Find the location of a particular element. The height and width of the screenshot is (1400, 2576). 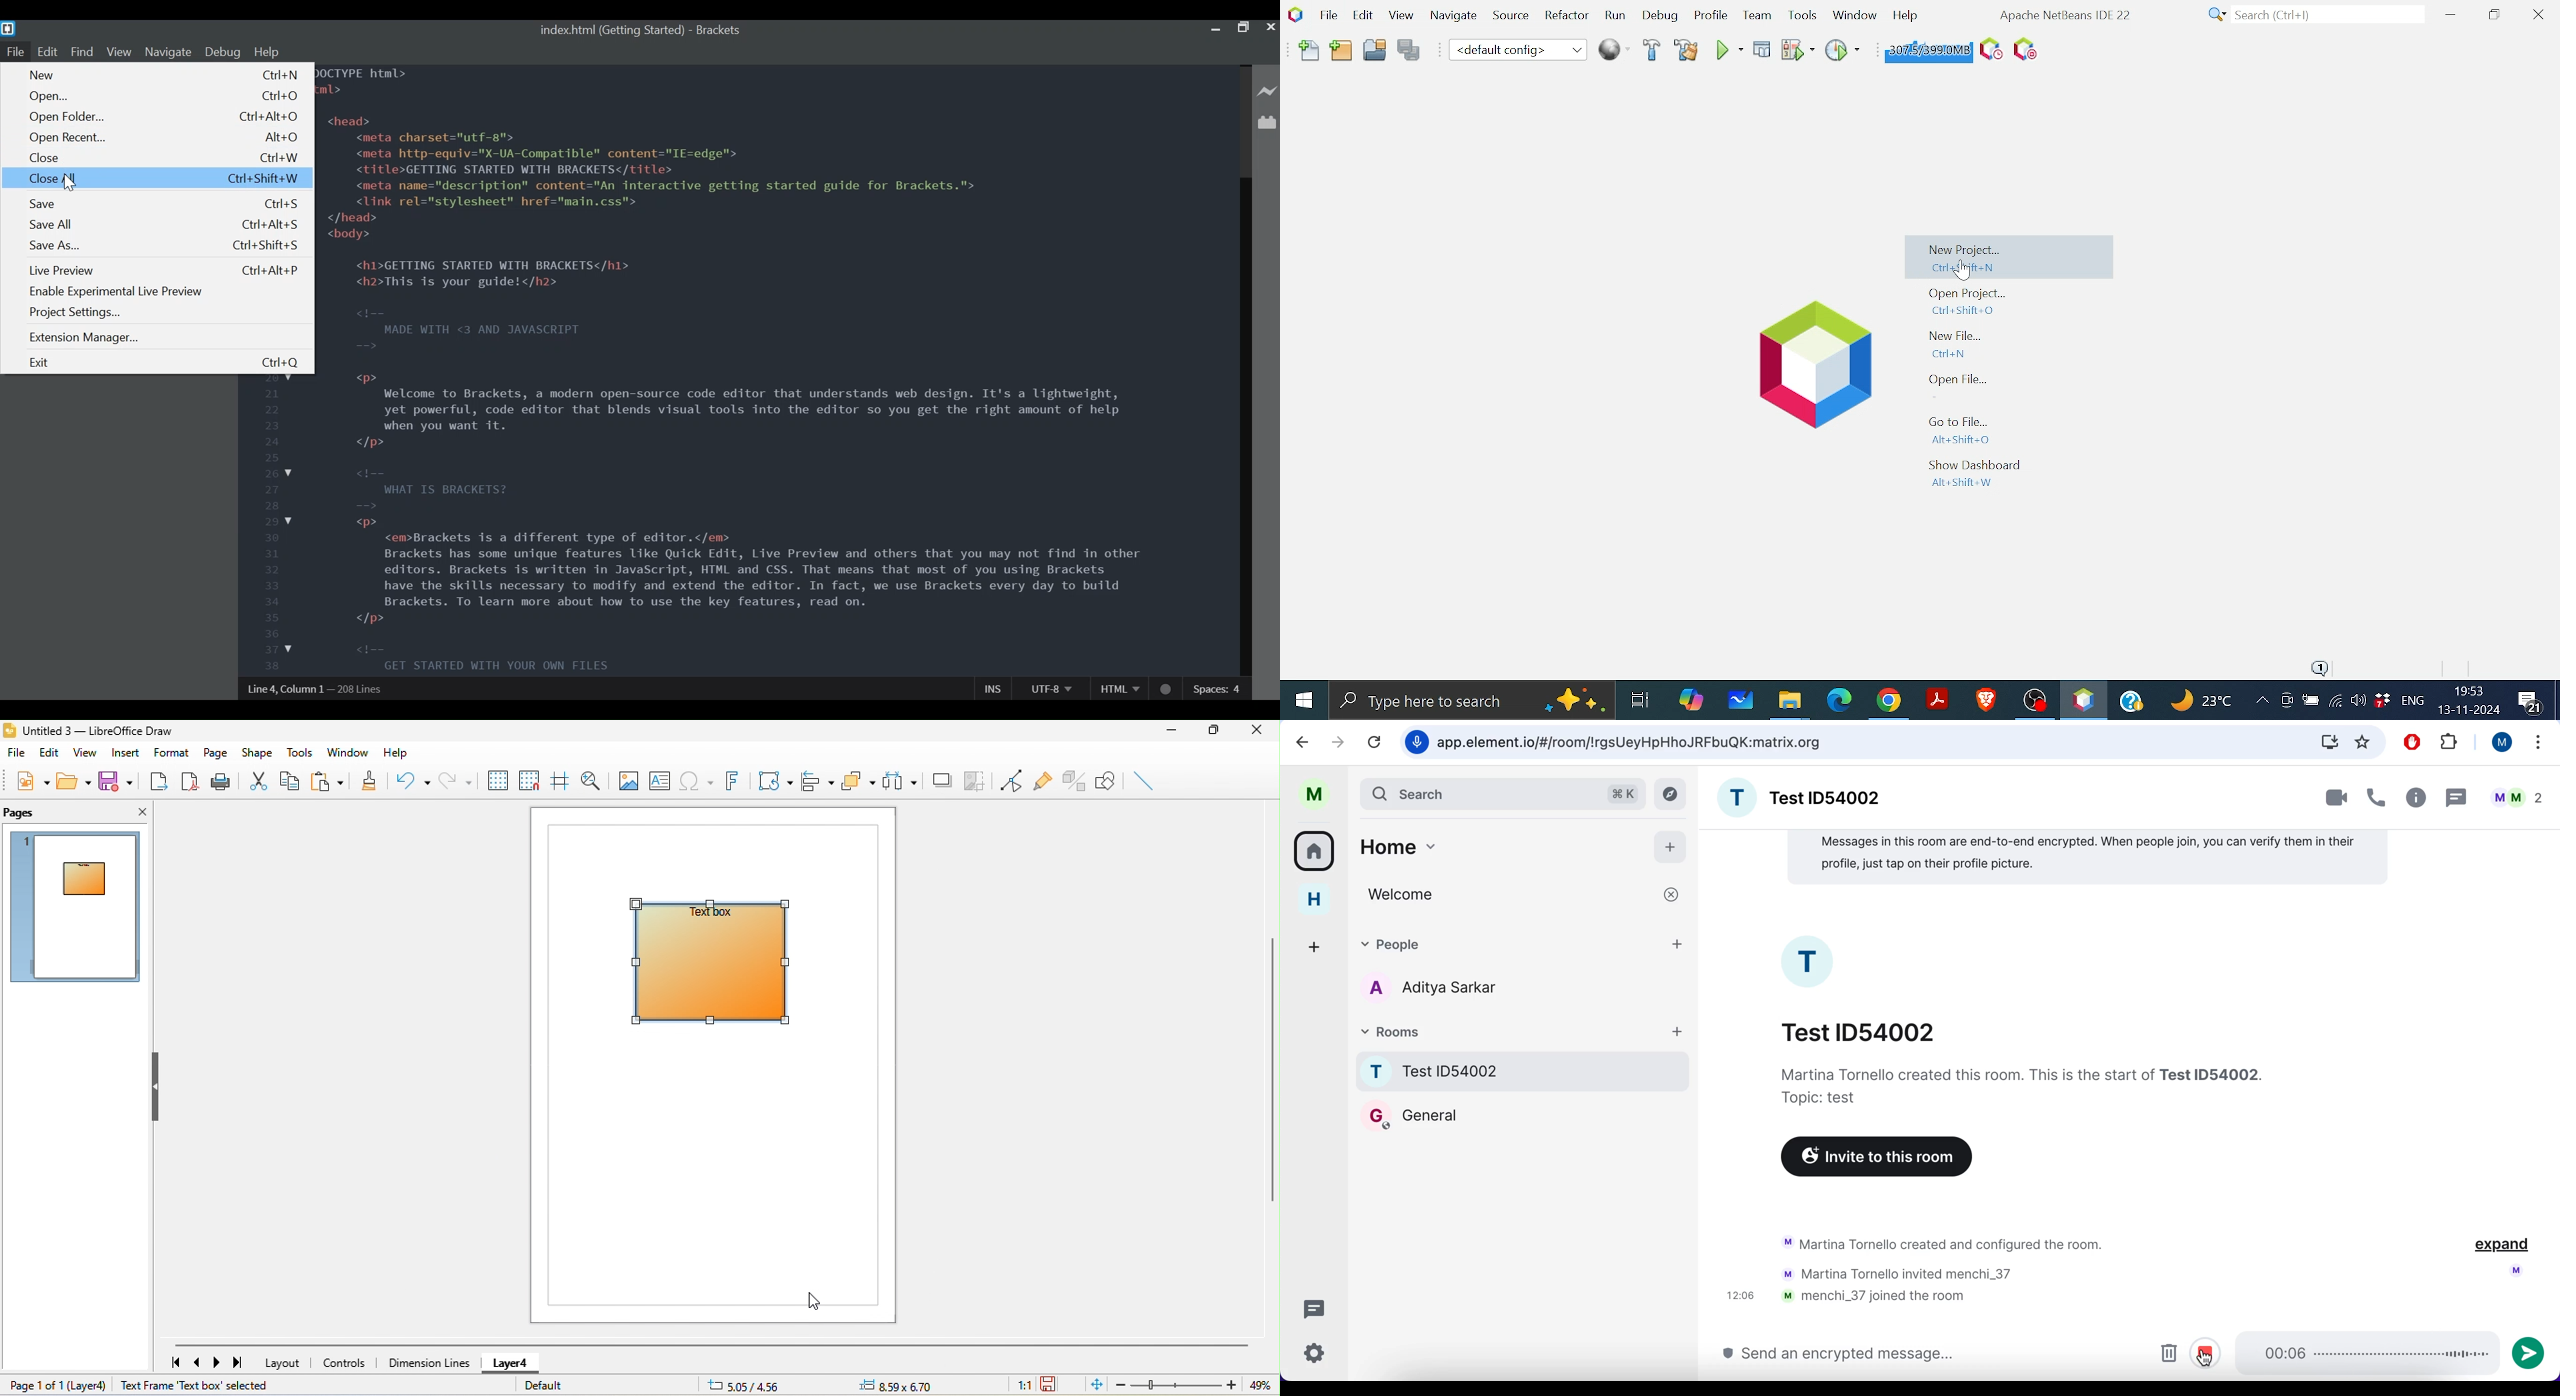

page is located at coordinates (214, 752).